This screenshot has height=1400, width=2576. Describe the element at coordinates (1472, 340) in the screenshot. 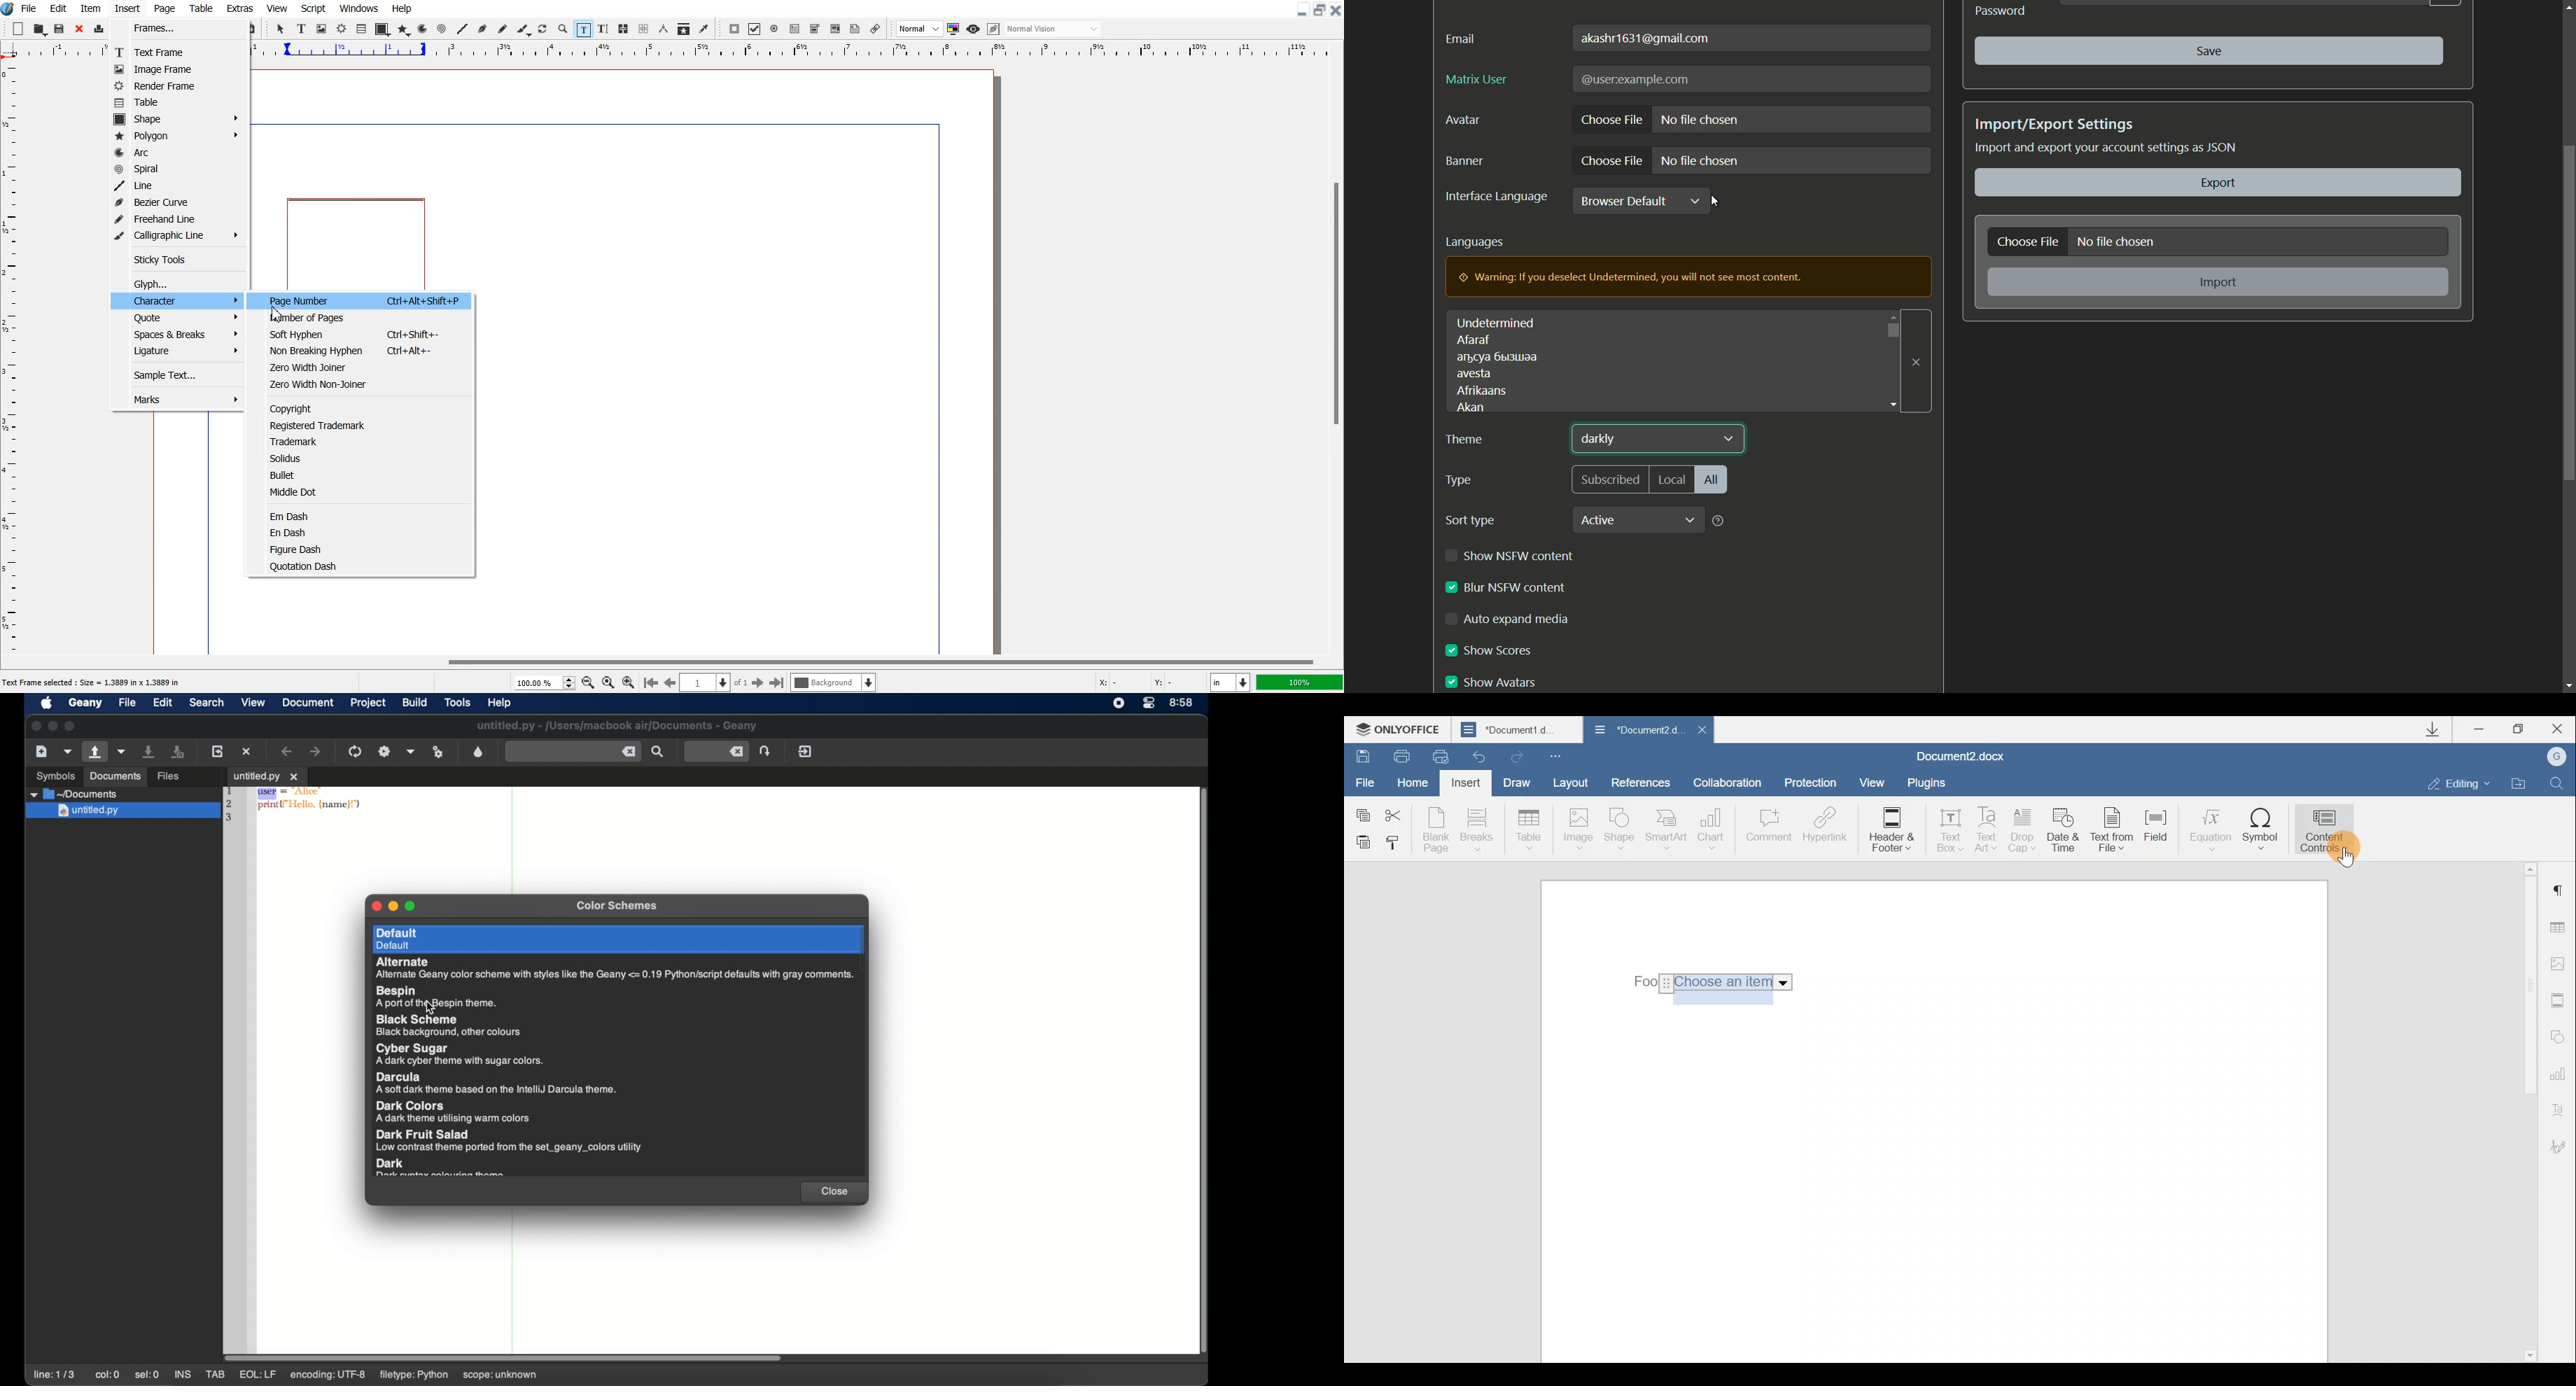

I see `afaraf` at that location.